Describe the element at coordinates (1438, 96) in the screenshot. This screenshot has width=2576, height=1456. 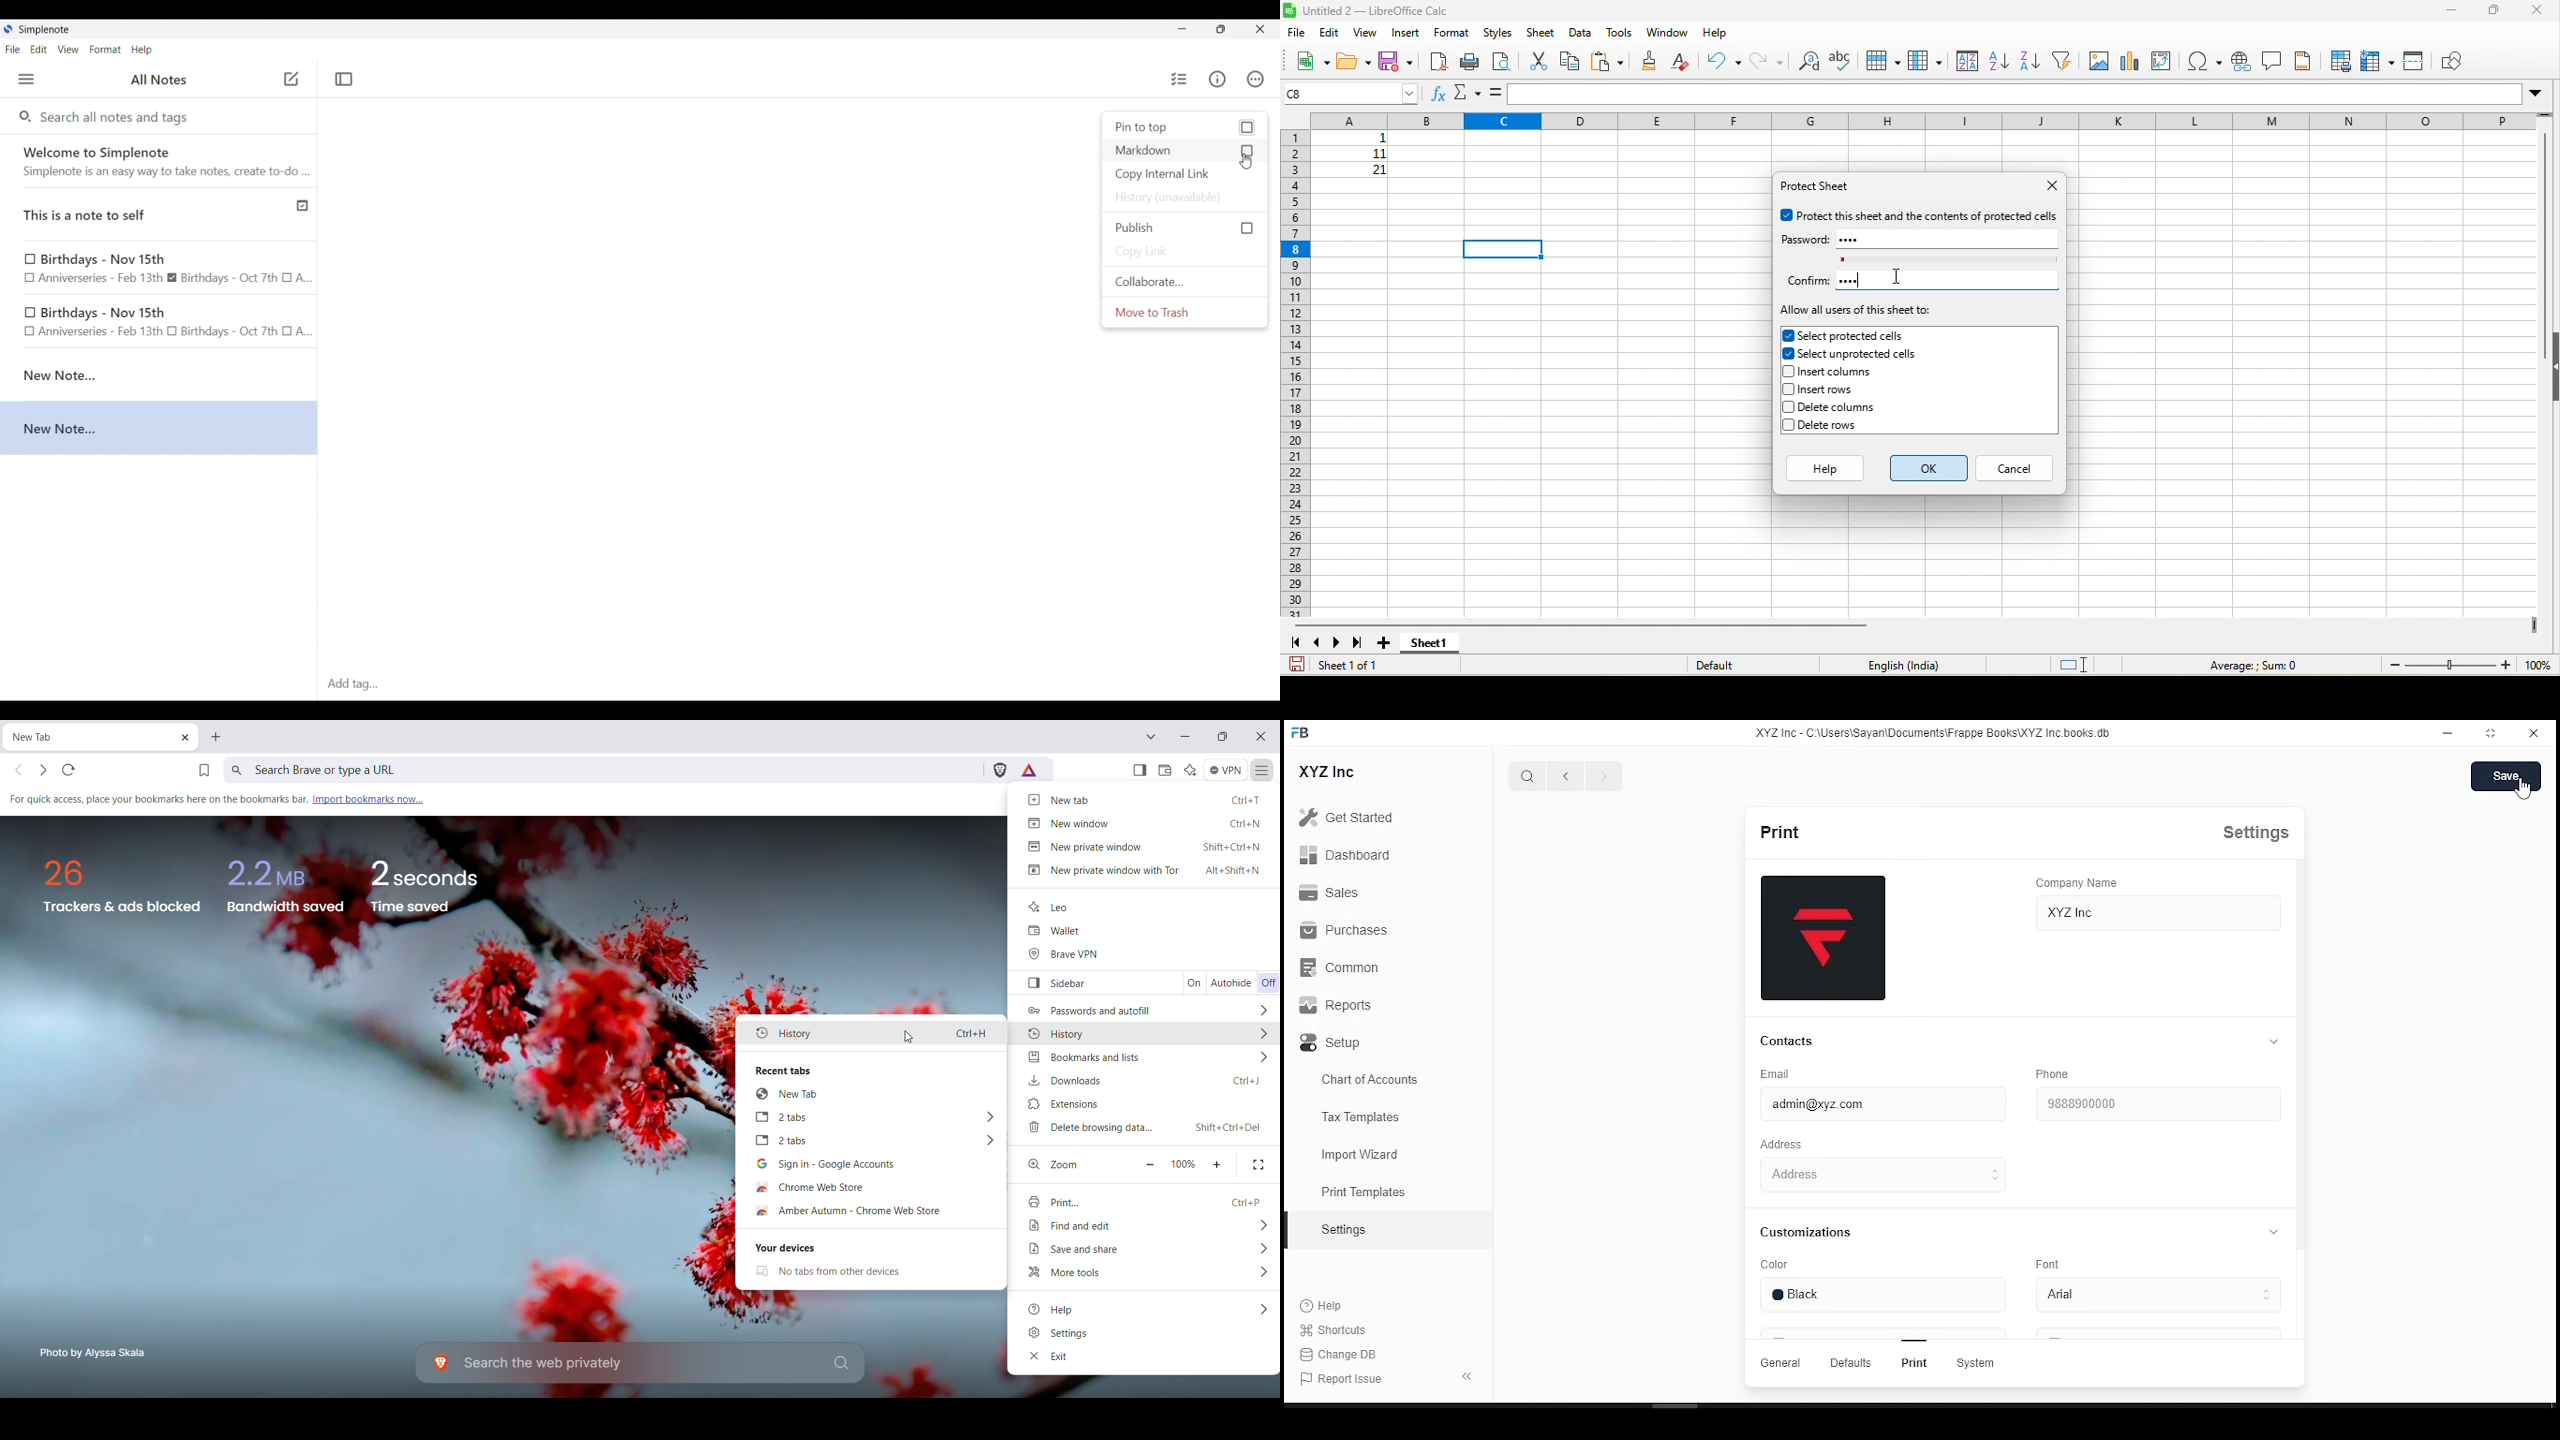
I see `function wizard` at that location.